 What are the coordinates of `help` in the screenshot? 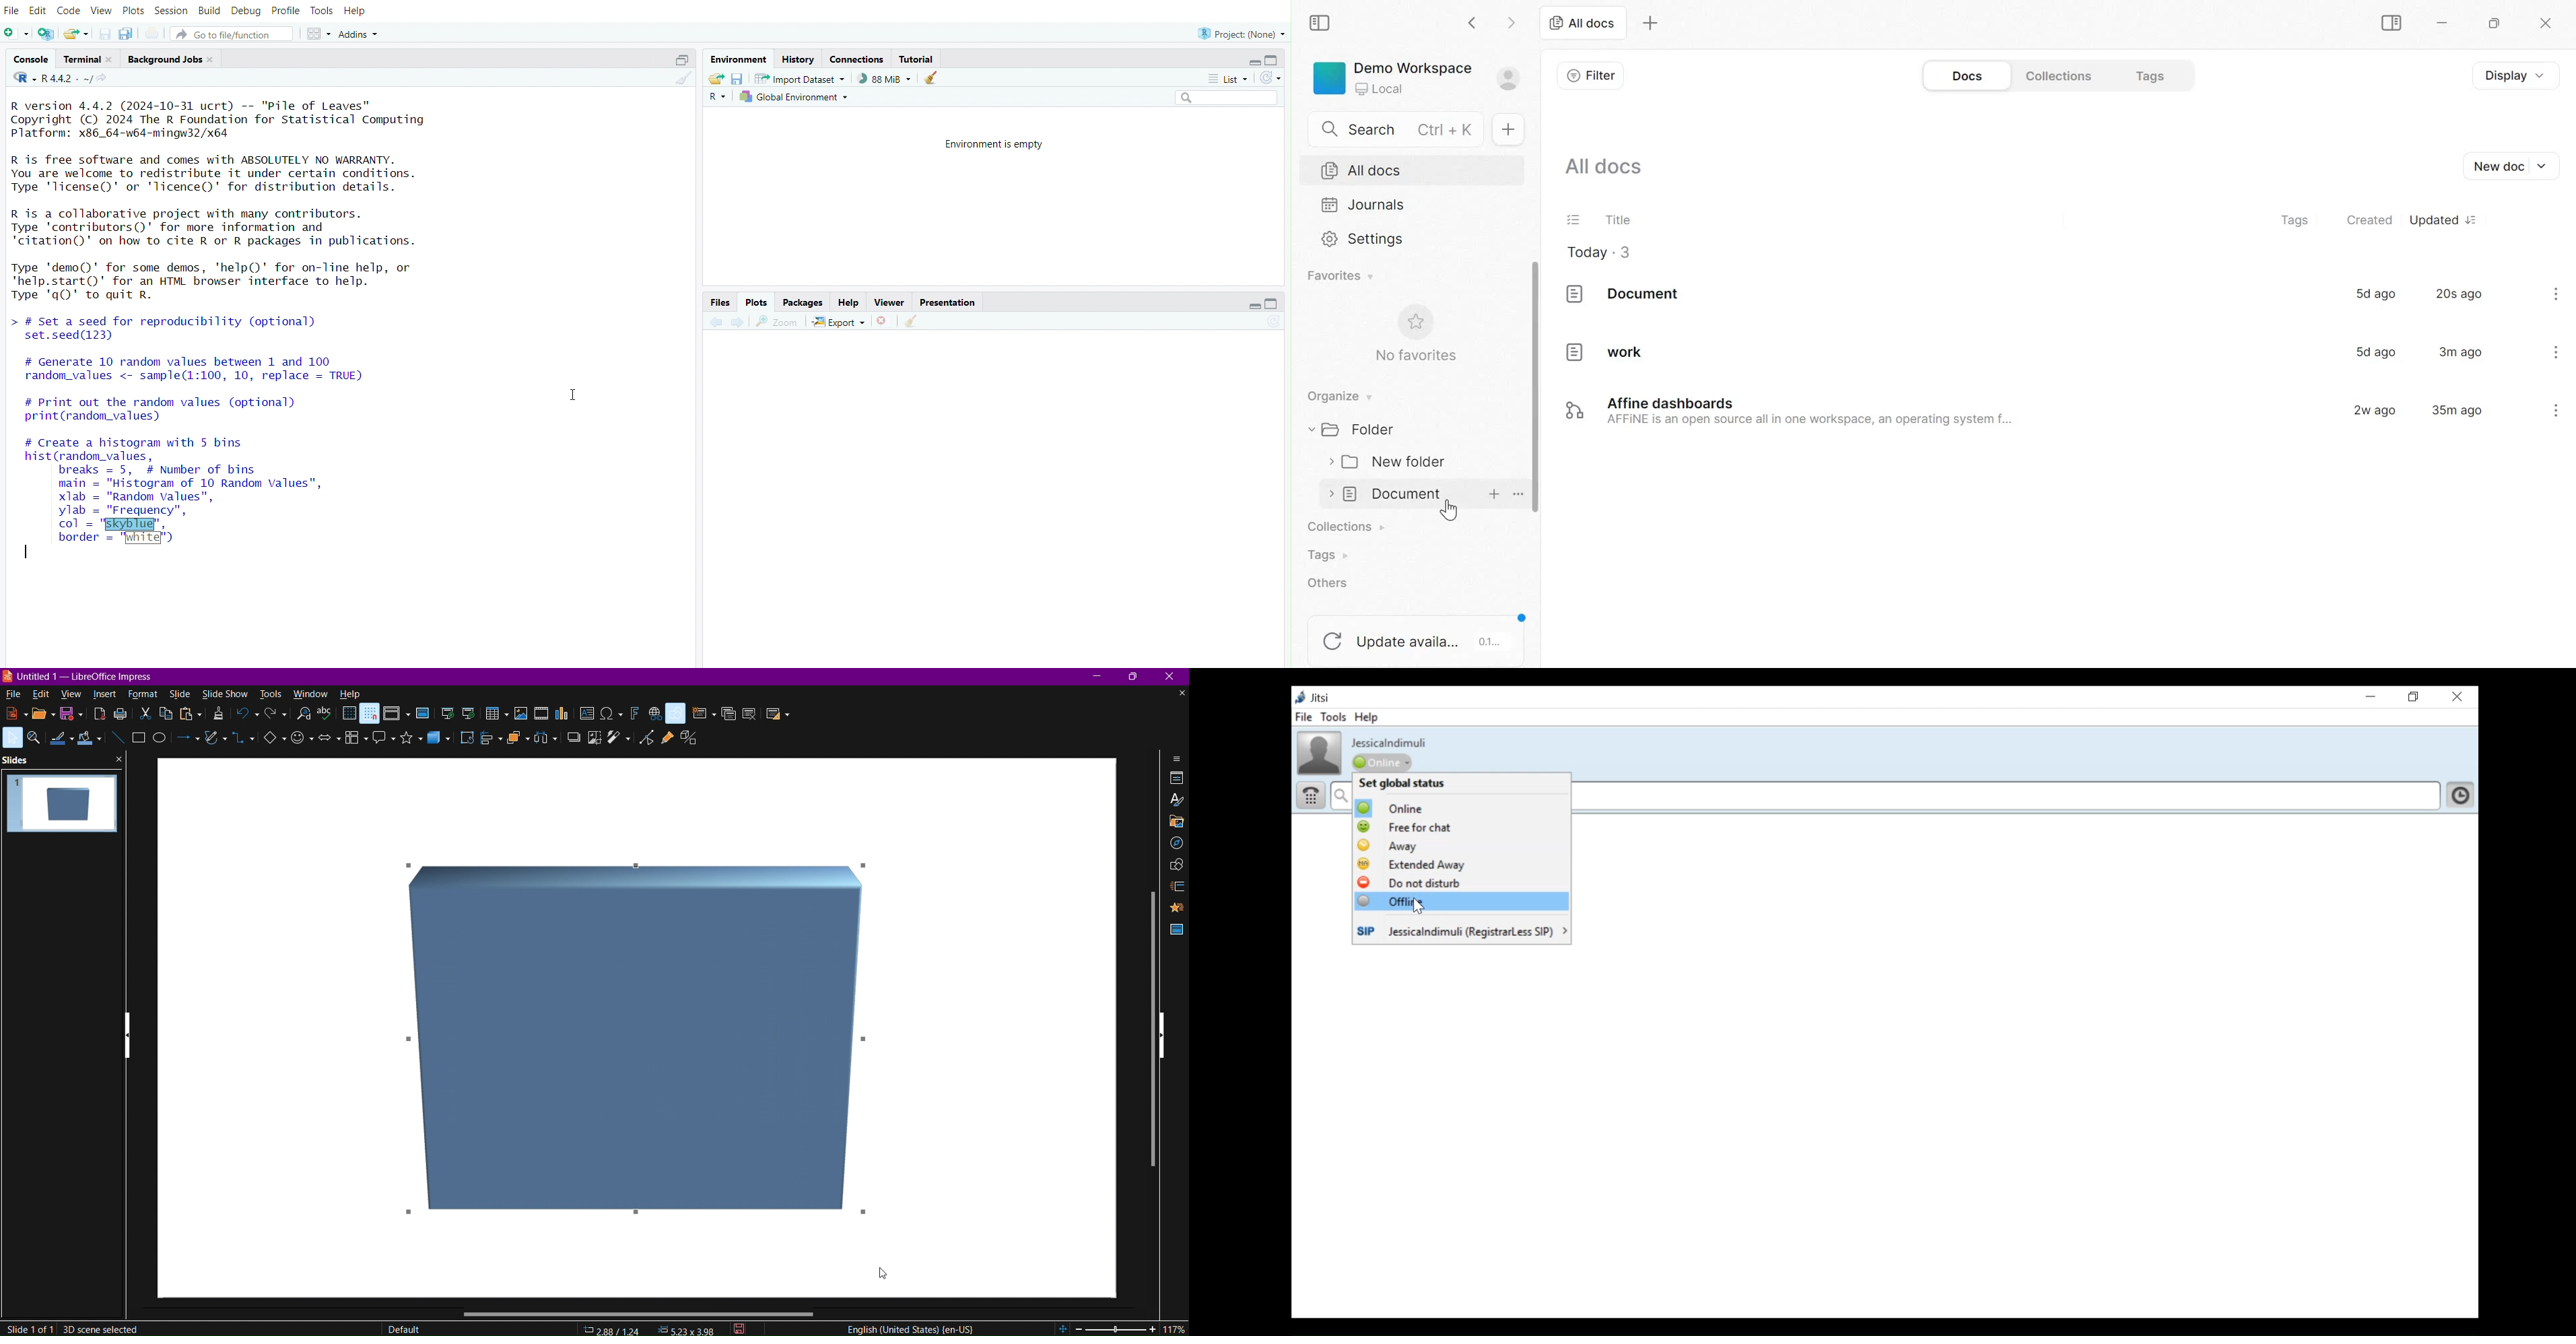 It's located at (851, 301).